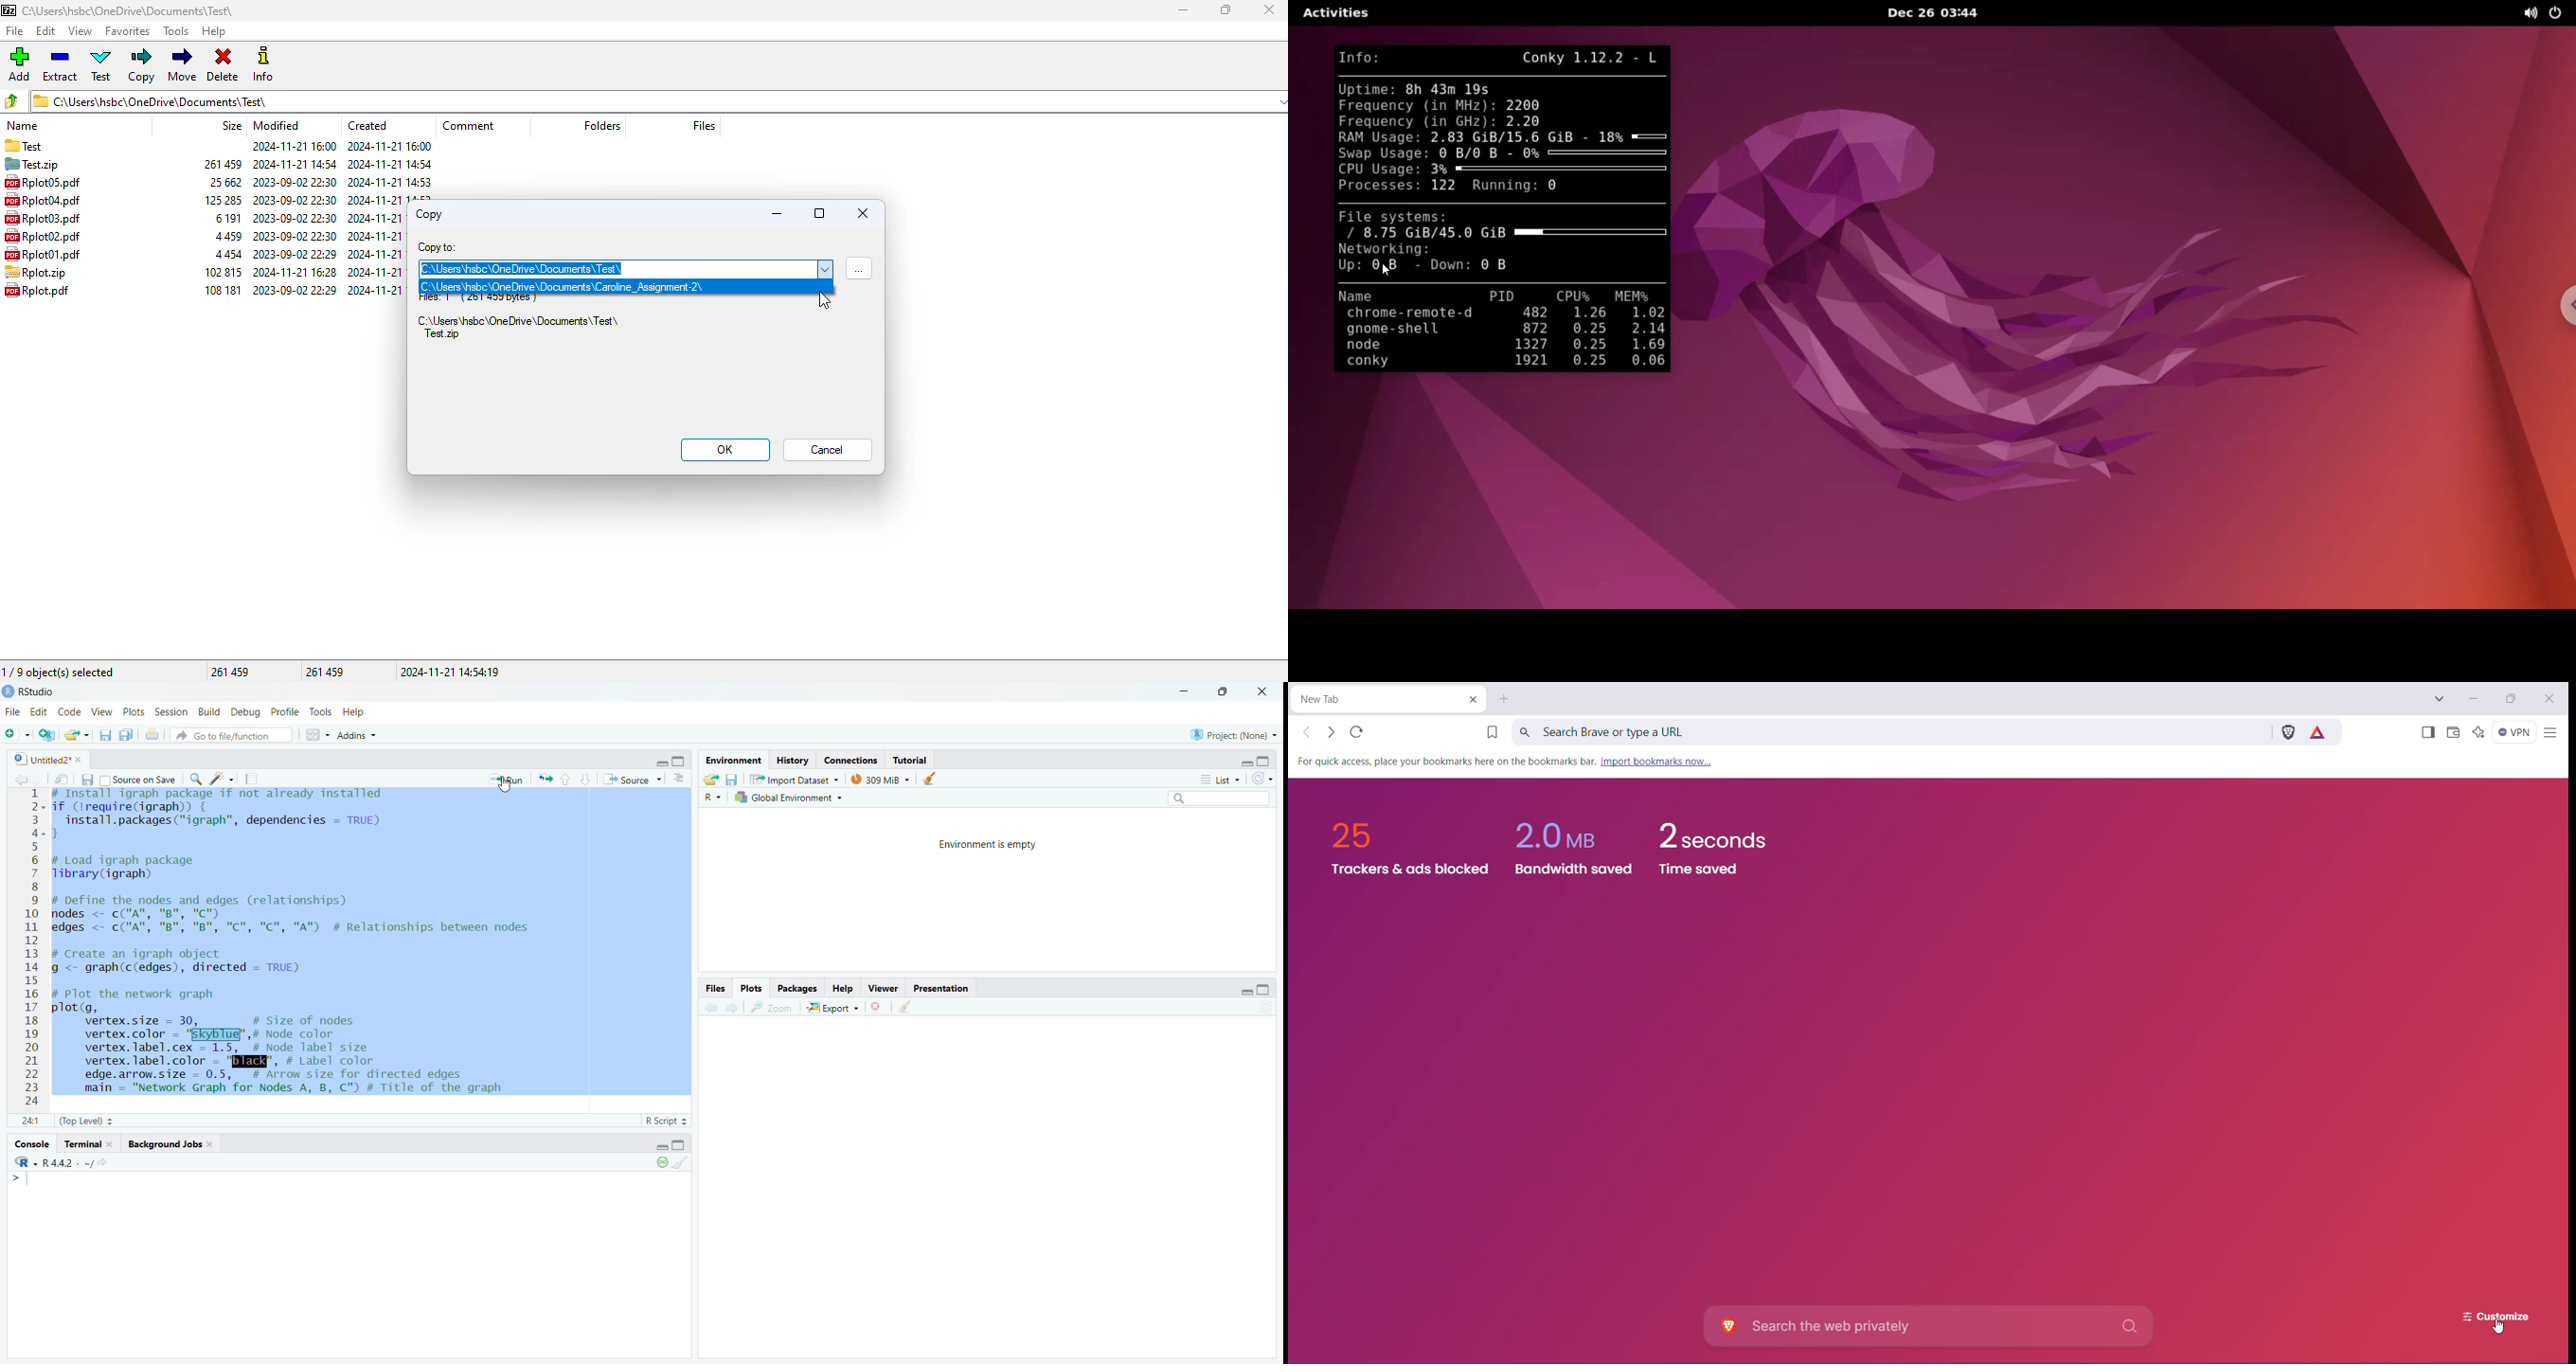 The image size is (2576, 1372). What do you see at coordinates (904, 1009) in the screenshot?
I see `clear` at bounding box center [904, 1009].